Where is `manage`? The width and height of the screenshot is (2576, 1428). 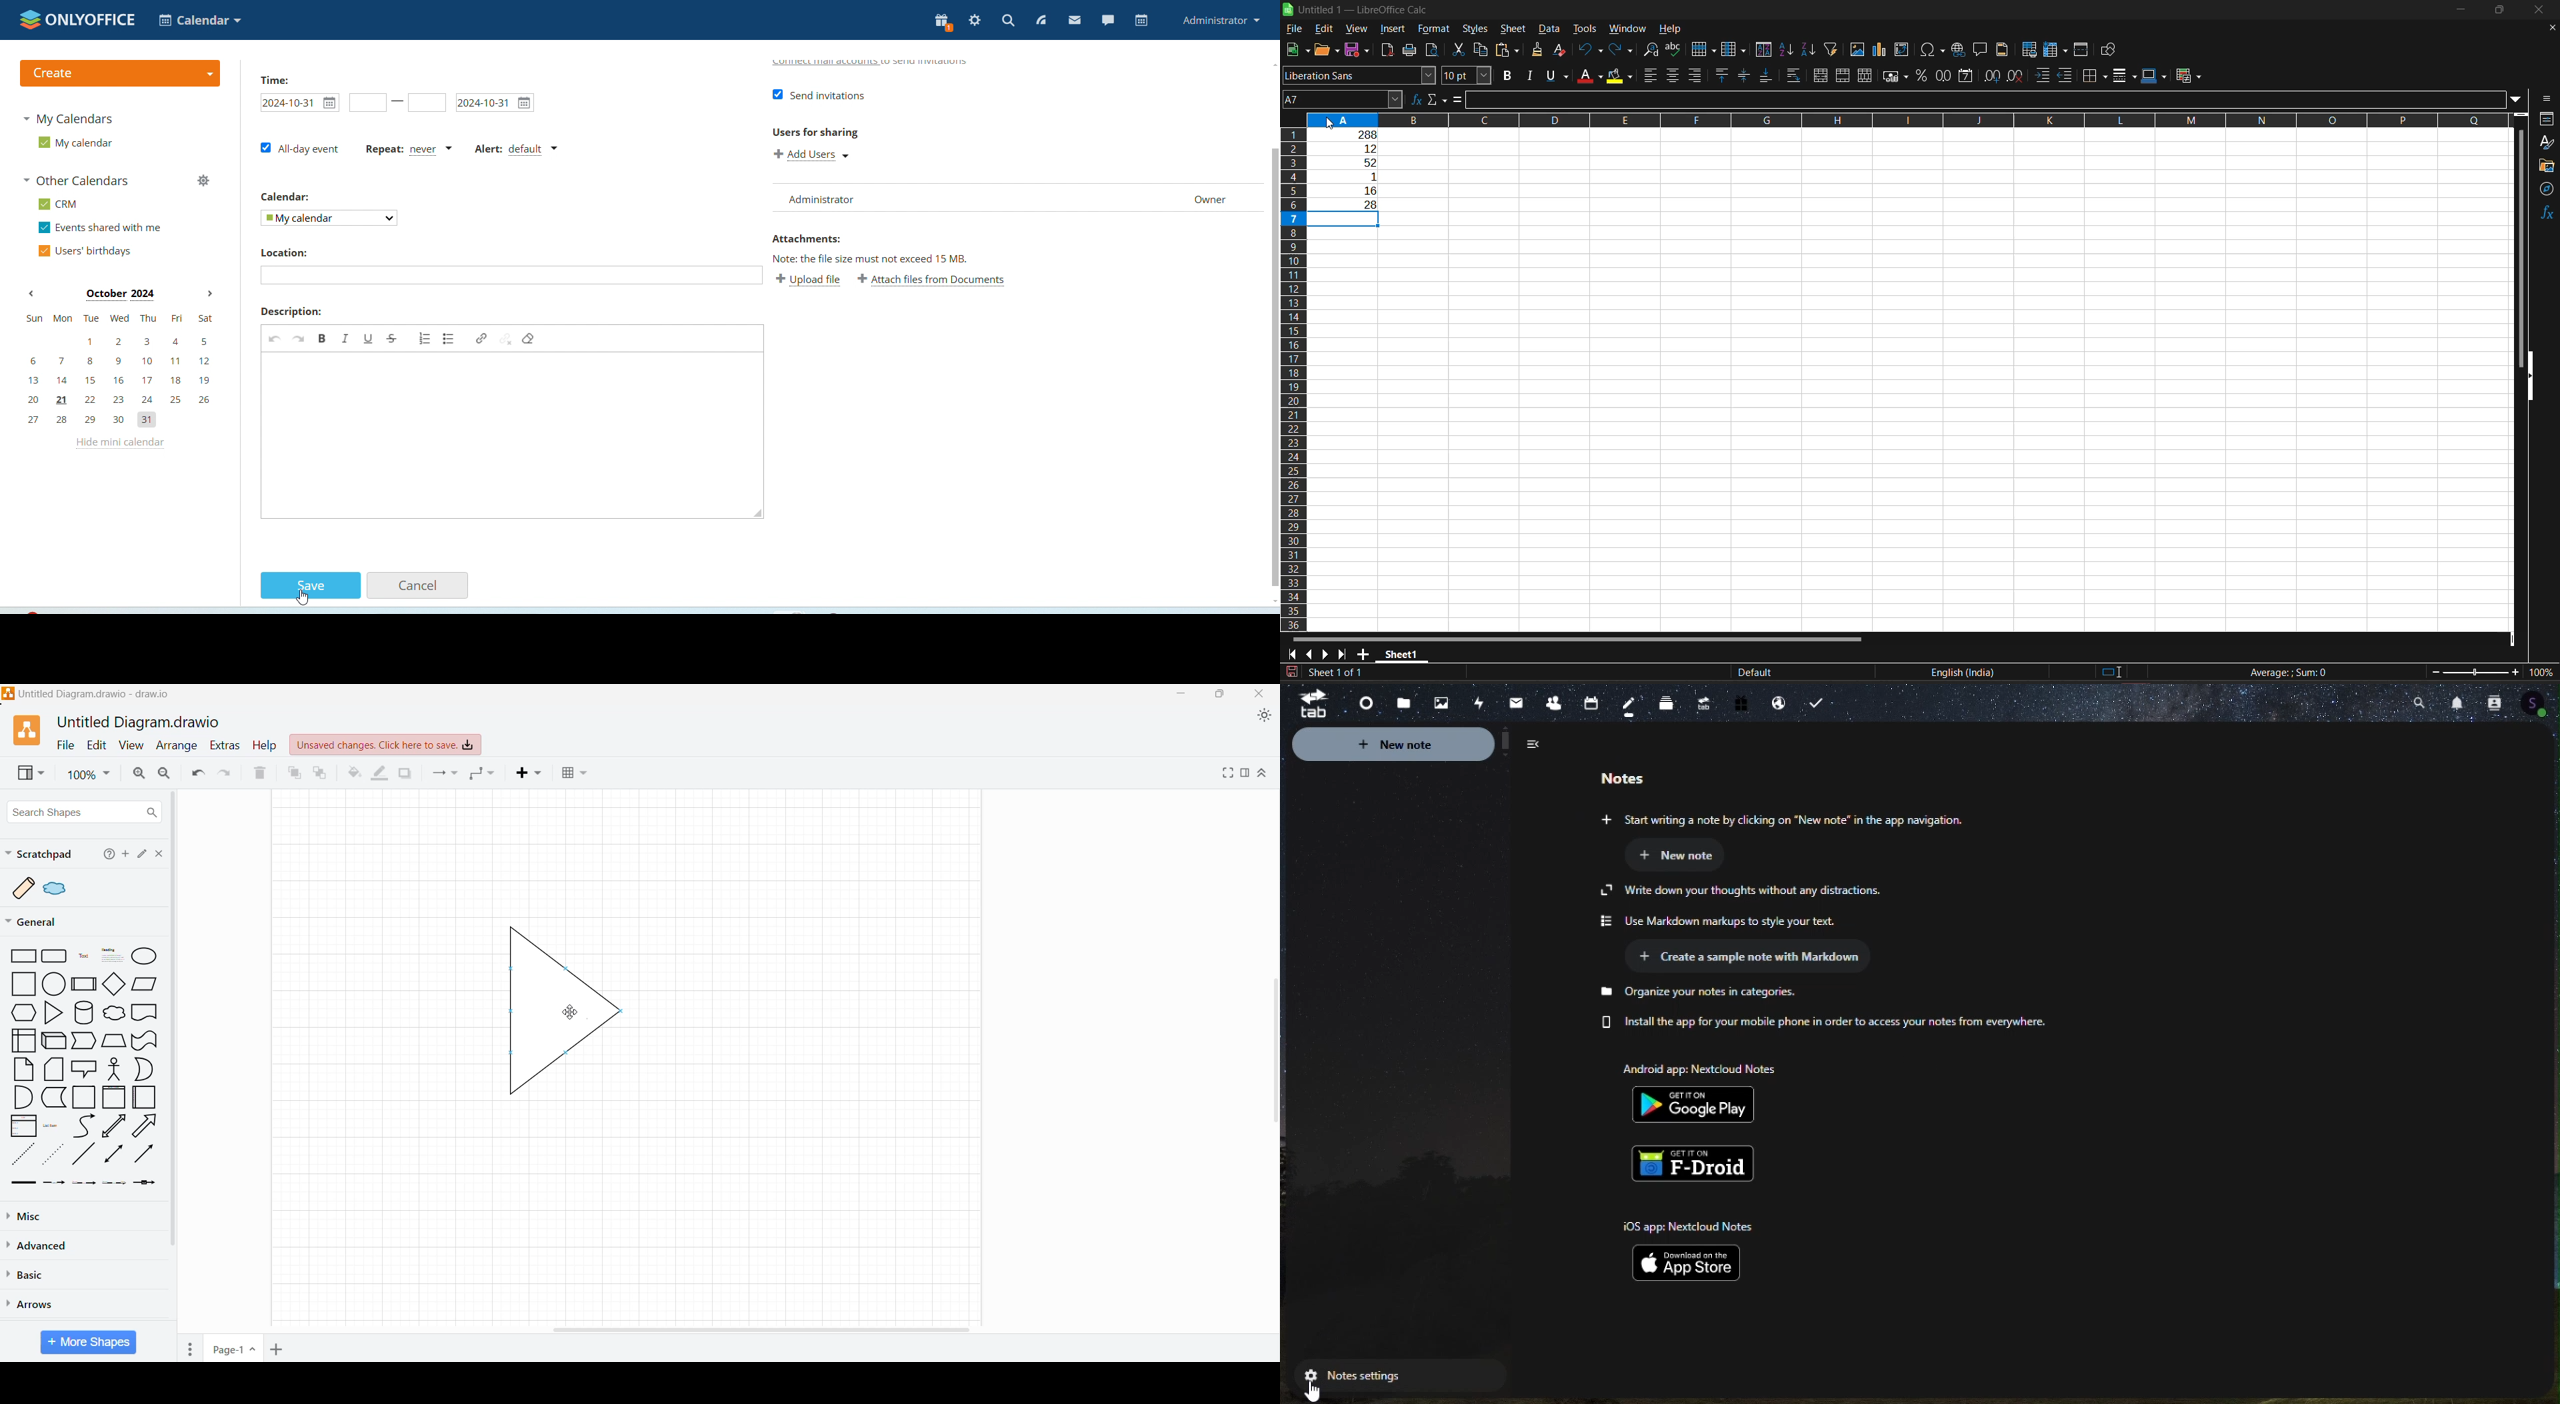 manage is located at coordinates (205, 181).